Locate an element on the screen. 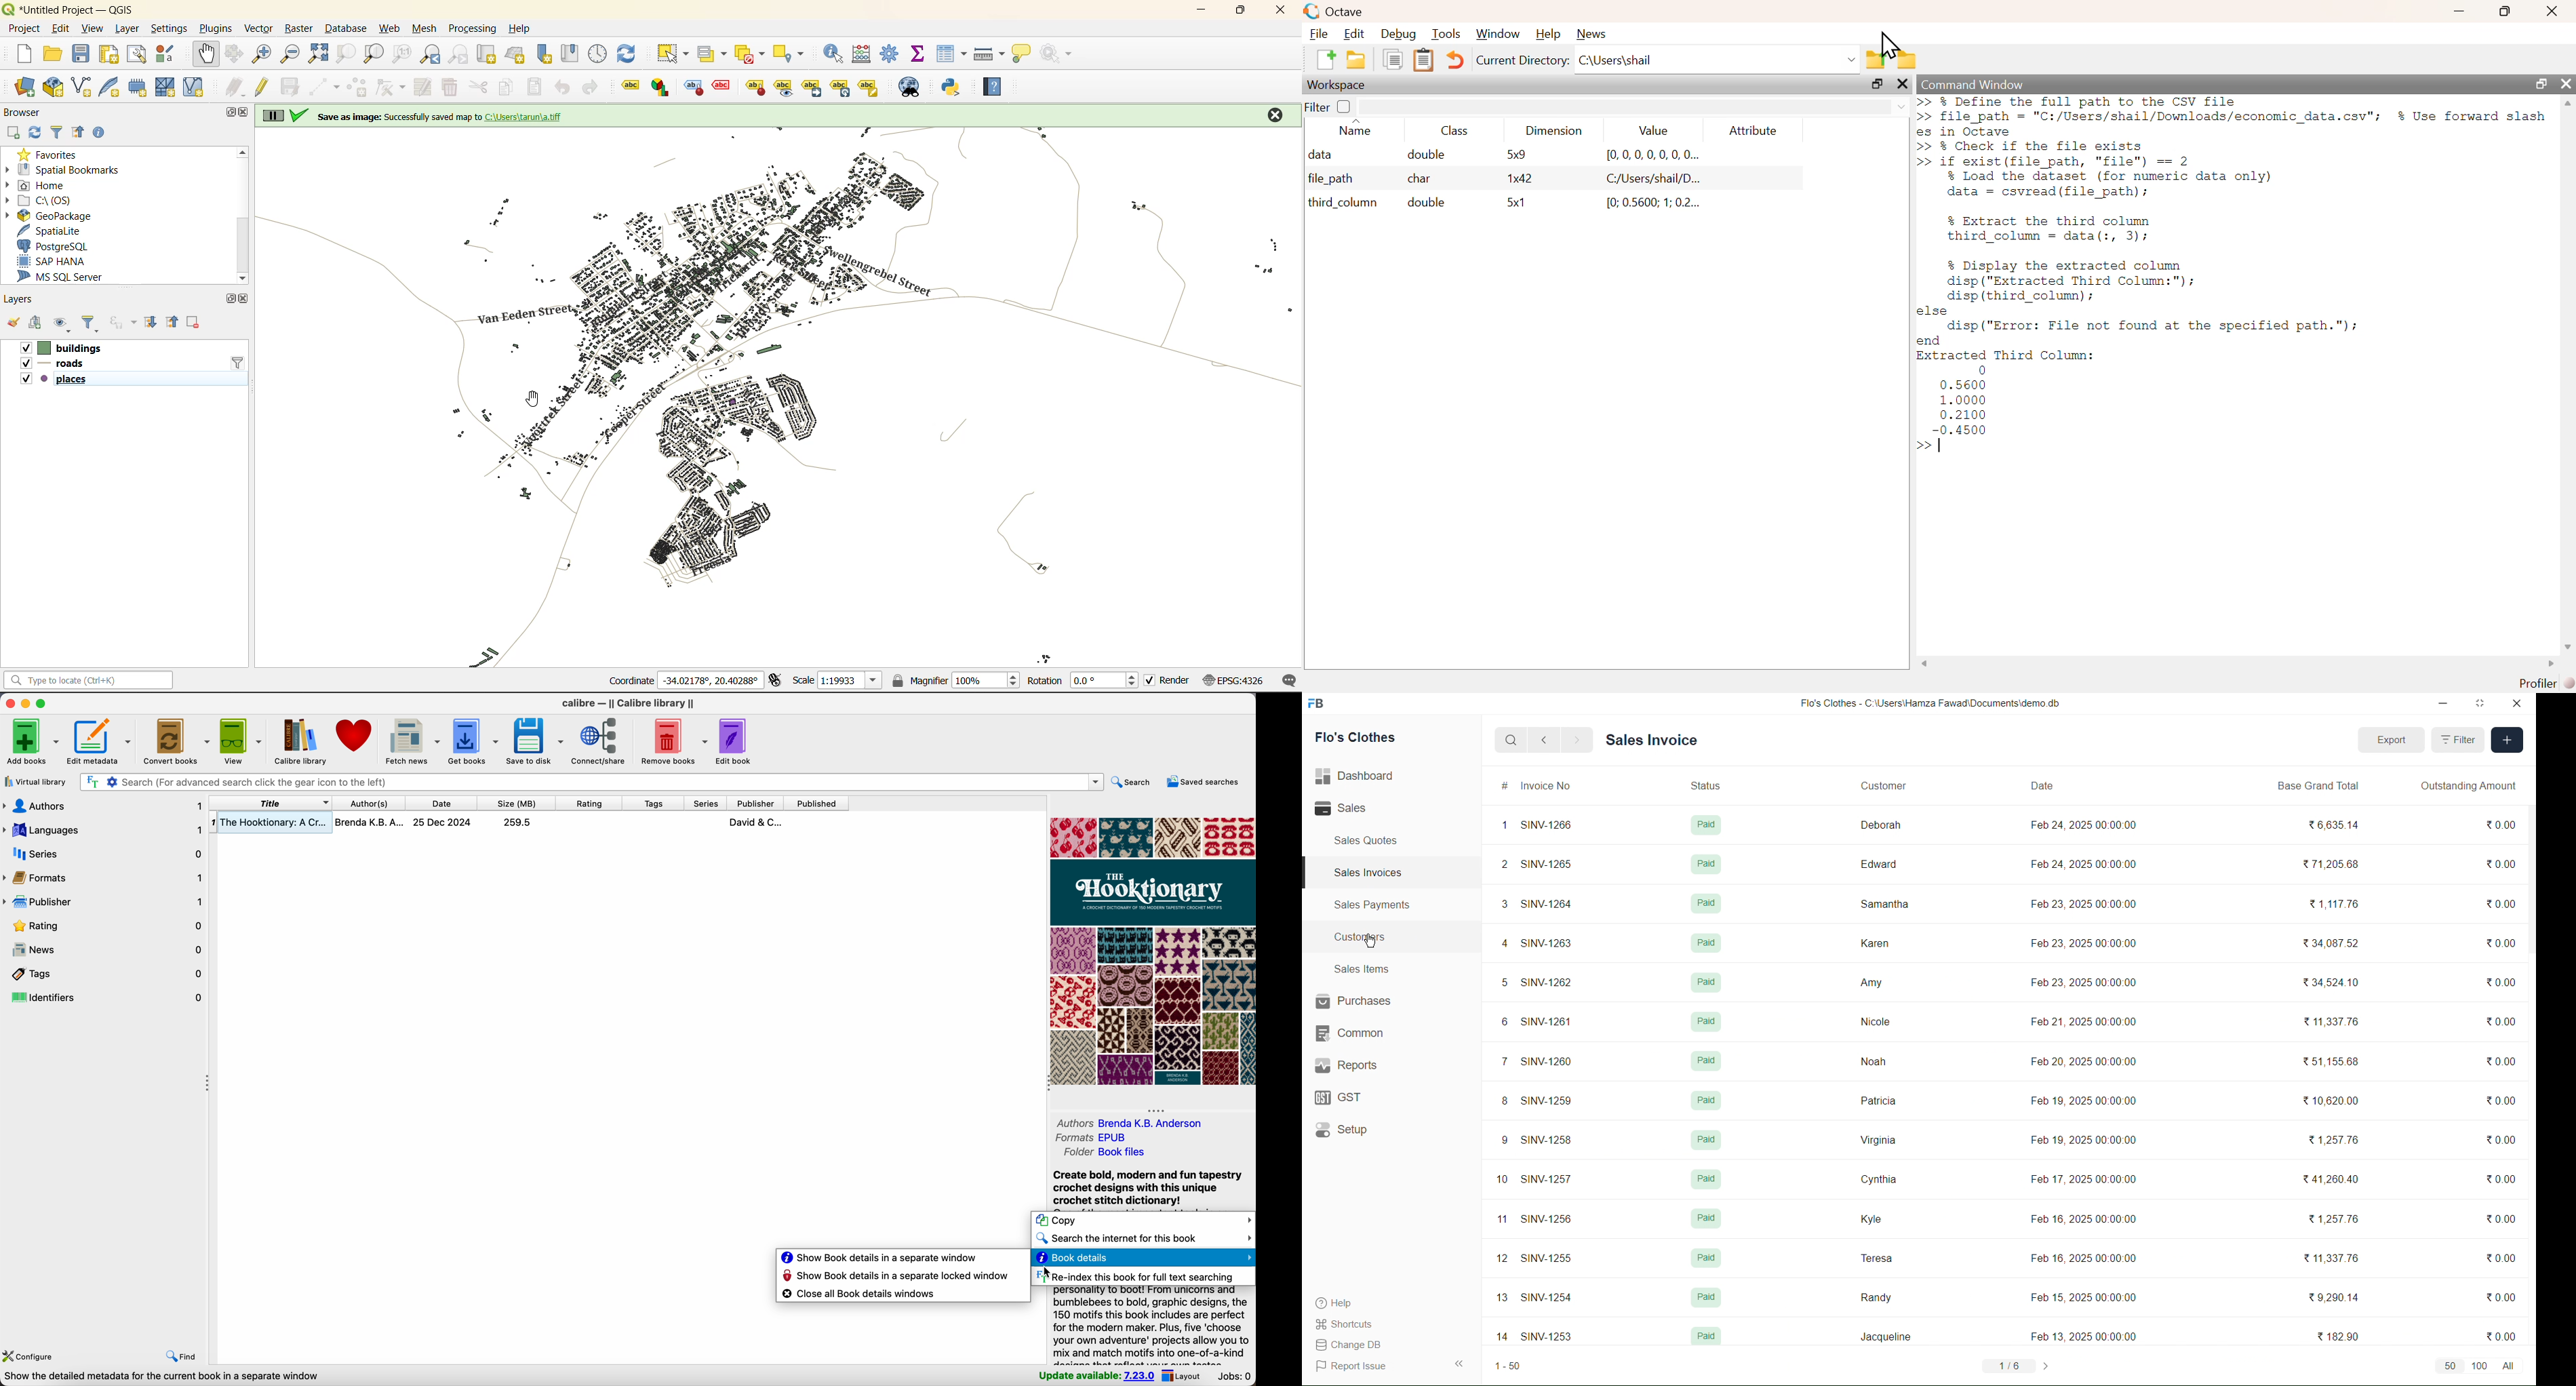 This screenshot has width=2576, height=1400. Status is located at coordinates (1702, 782).